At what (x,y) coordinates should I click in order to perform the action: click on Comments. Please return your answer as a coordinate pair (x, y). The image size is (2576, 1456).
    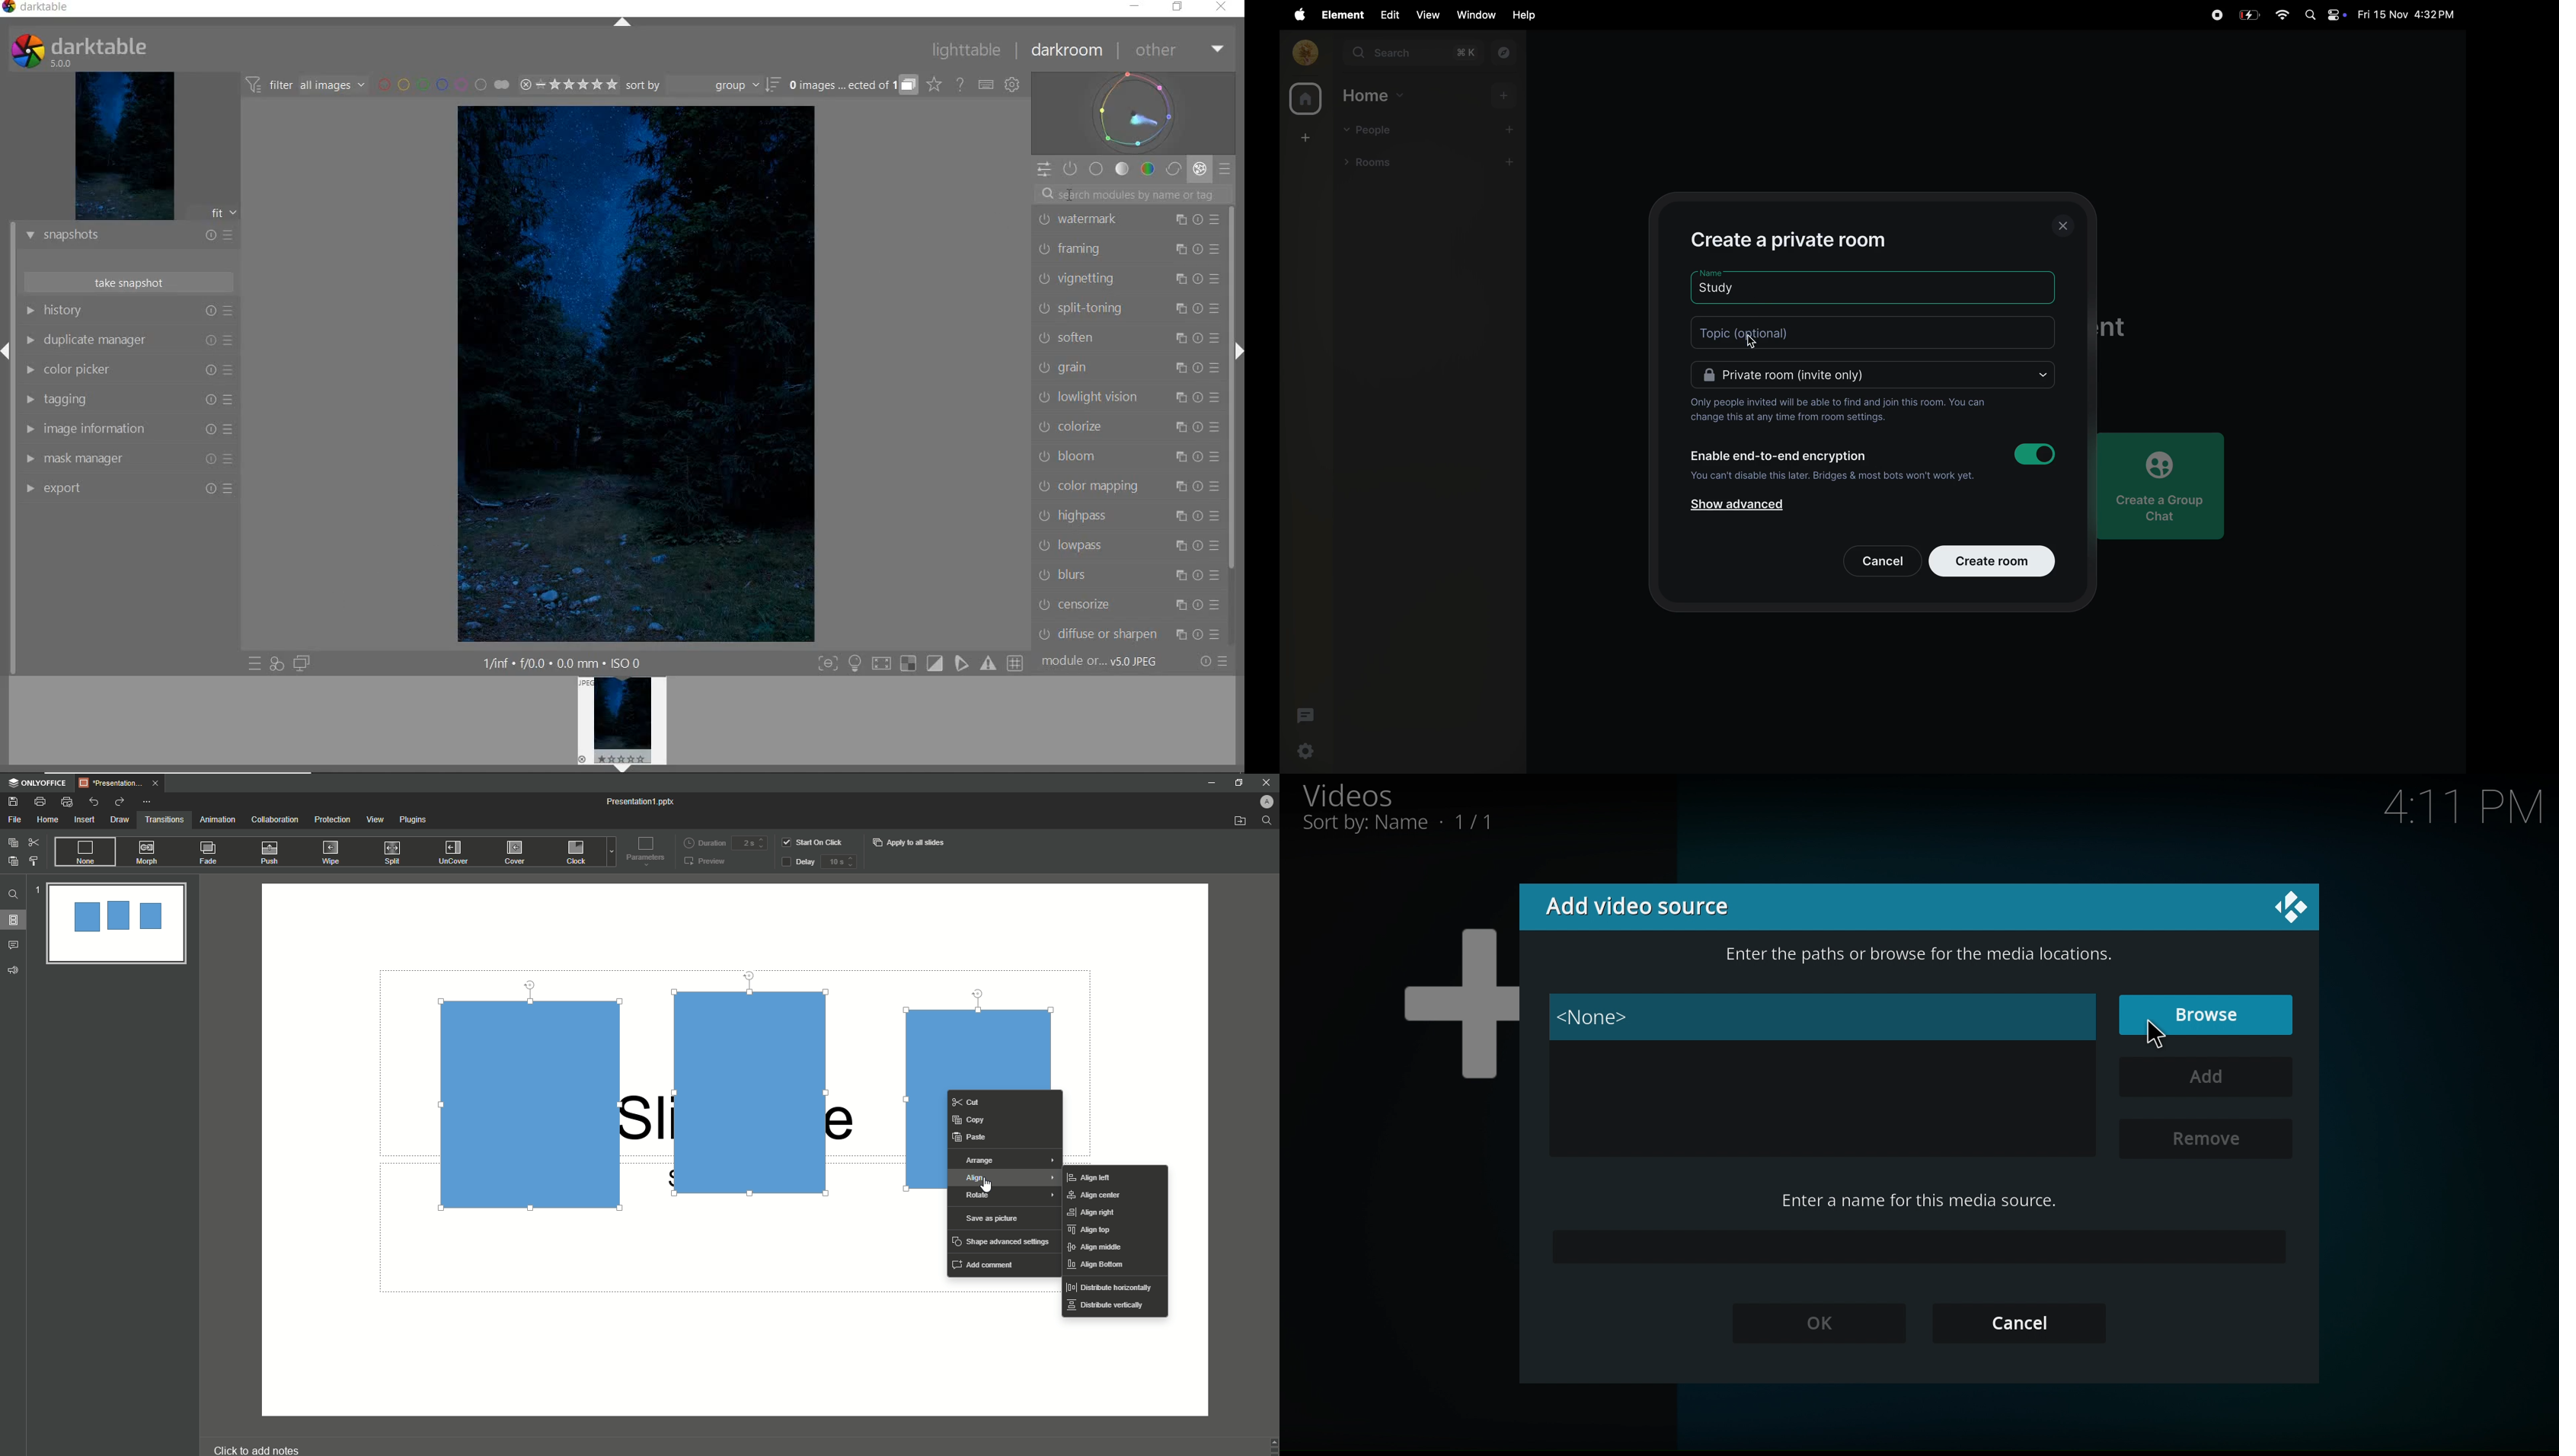
    Looking at the image, I should click on (16, 944).